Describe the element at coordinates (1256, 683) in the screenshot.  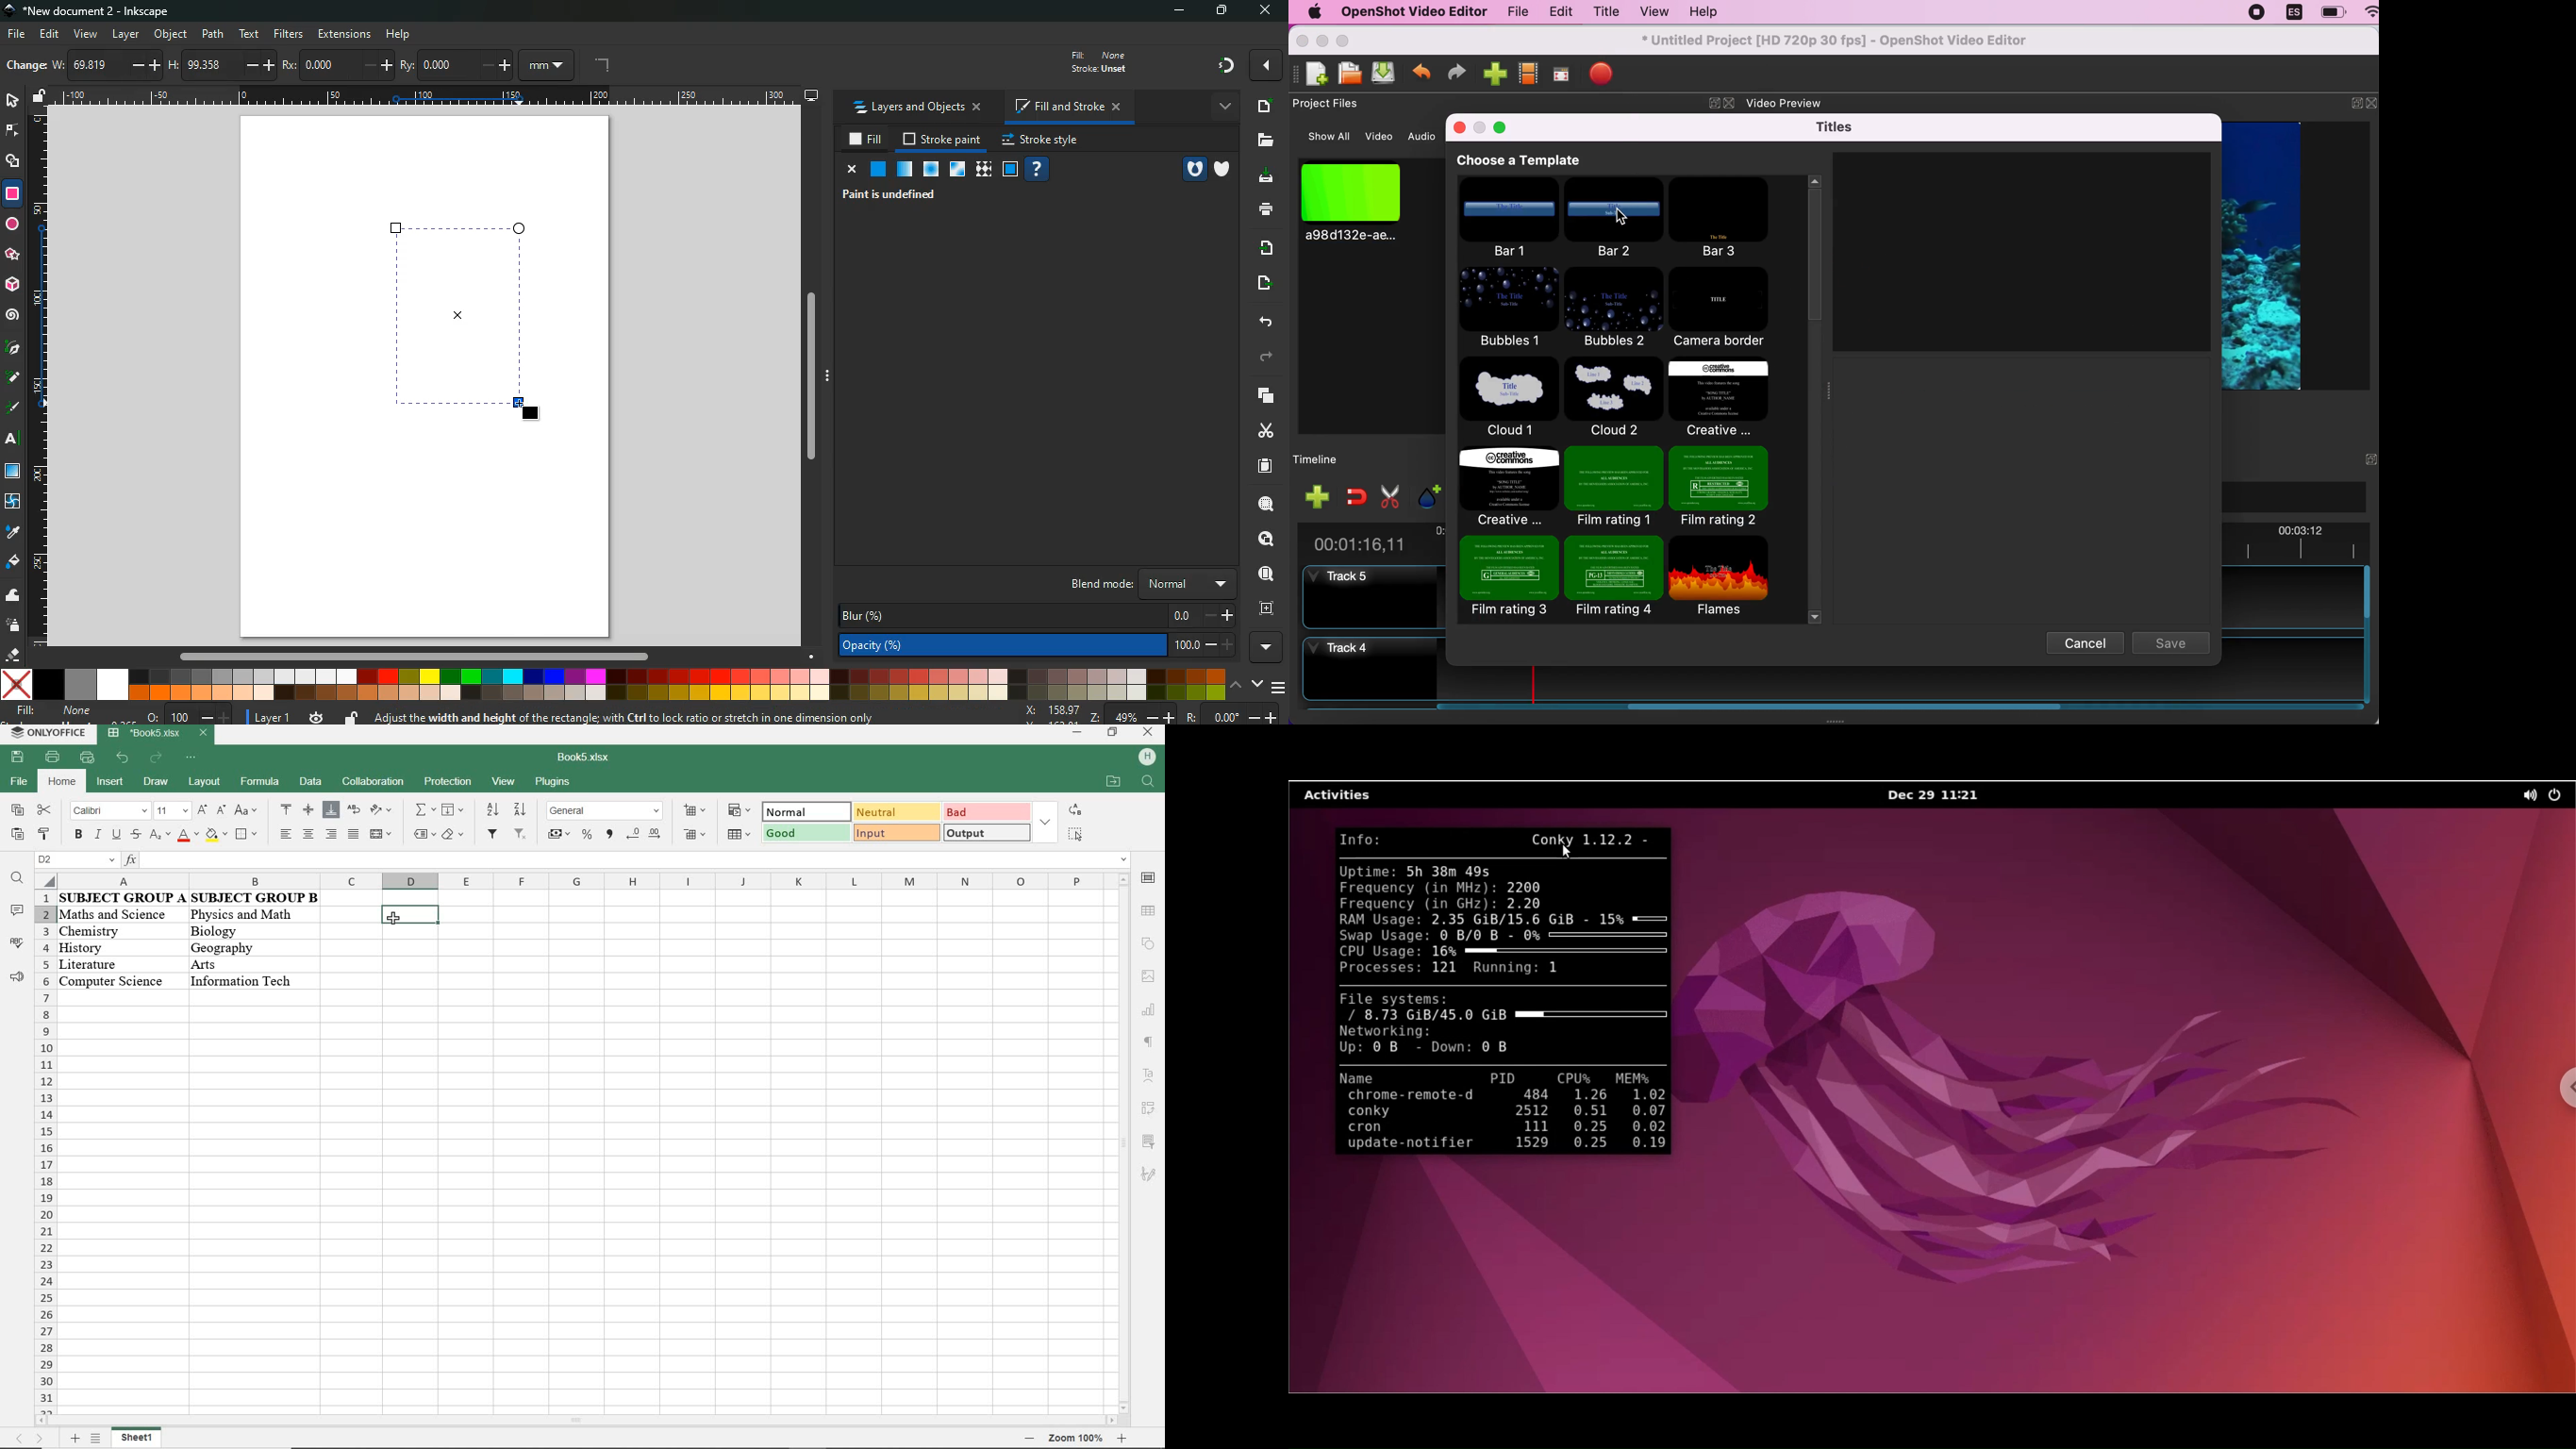
I see `down` at that location.